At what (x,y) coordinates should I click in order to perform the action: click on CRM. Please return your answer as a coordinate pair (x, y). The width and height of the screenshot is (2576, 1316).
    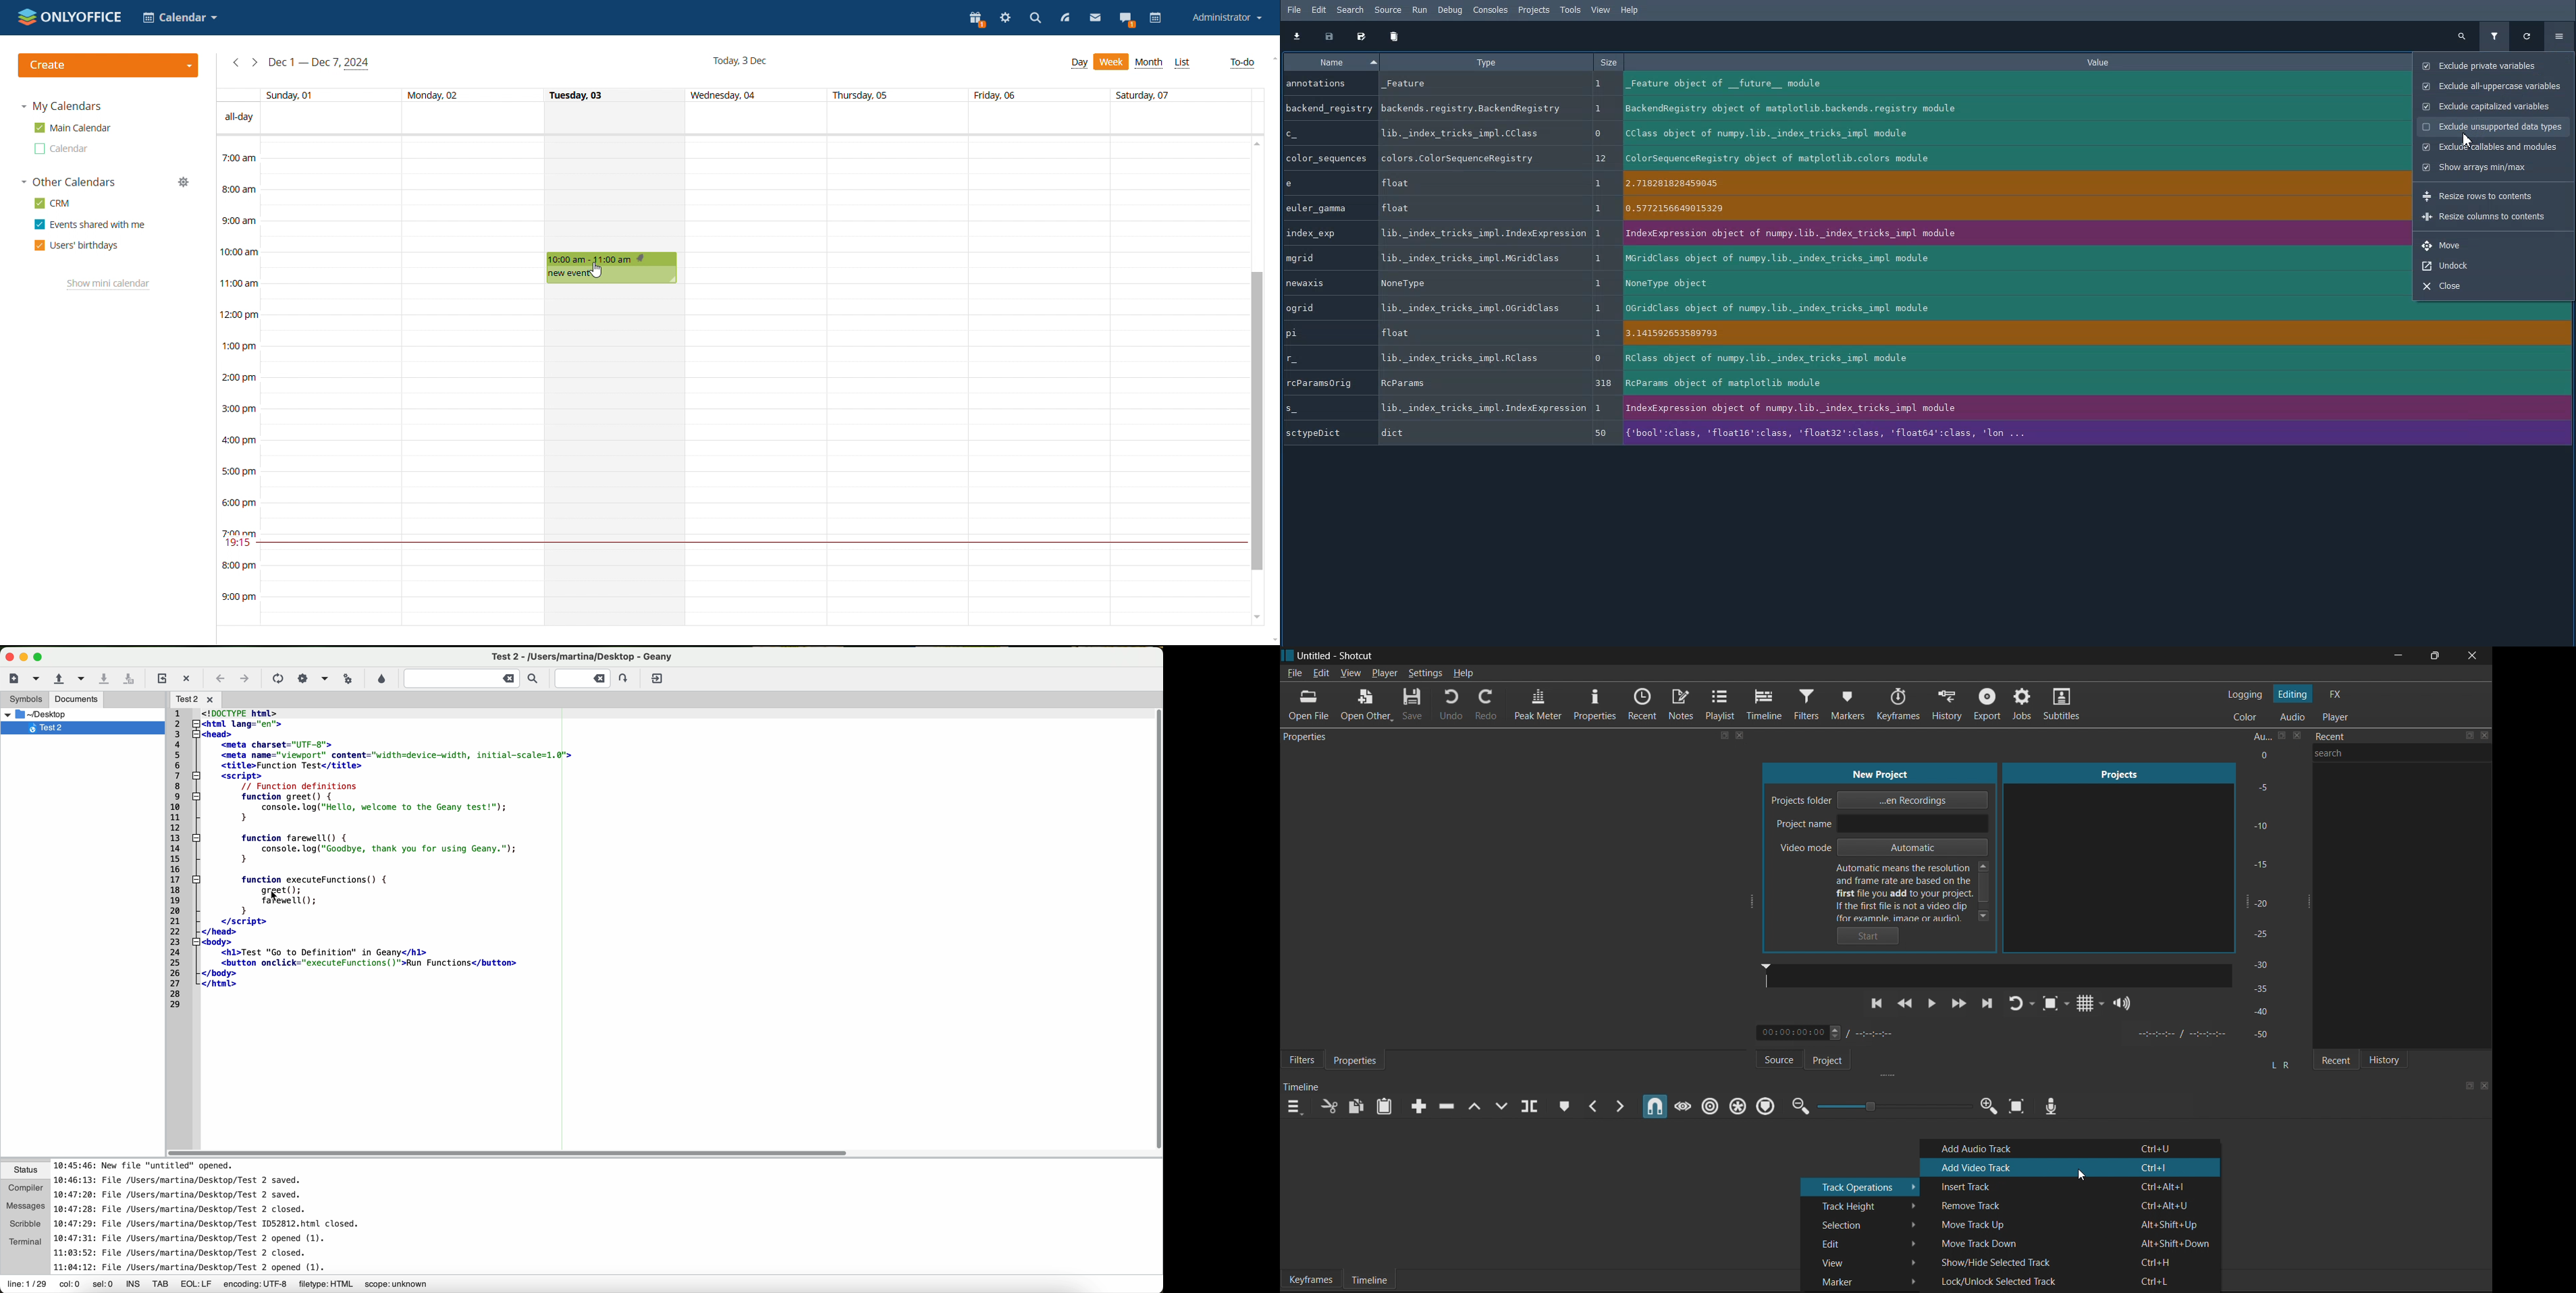
    Looking at the image, I should click on (52, 203).